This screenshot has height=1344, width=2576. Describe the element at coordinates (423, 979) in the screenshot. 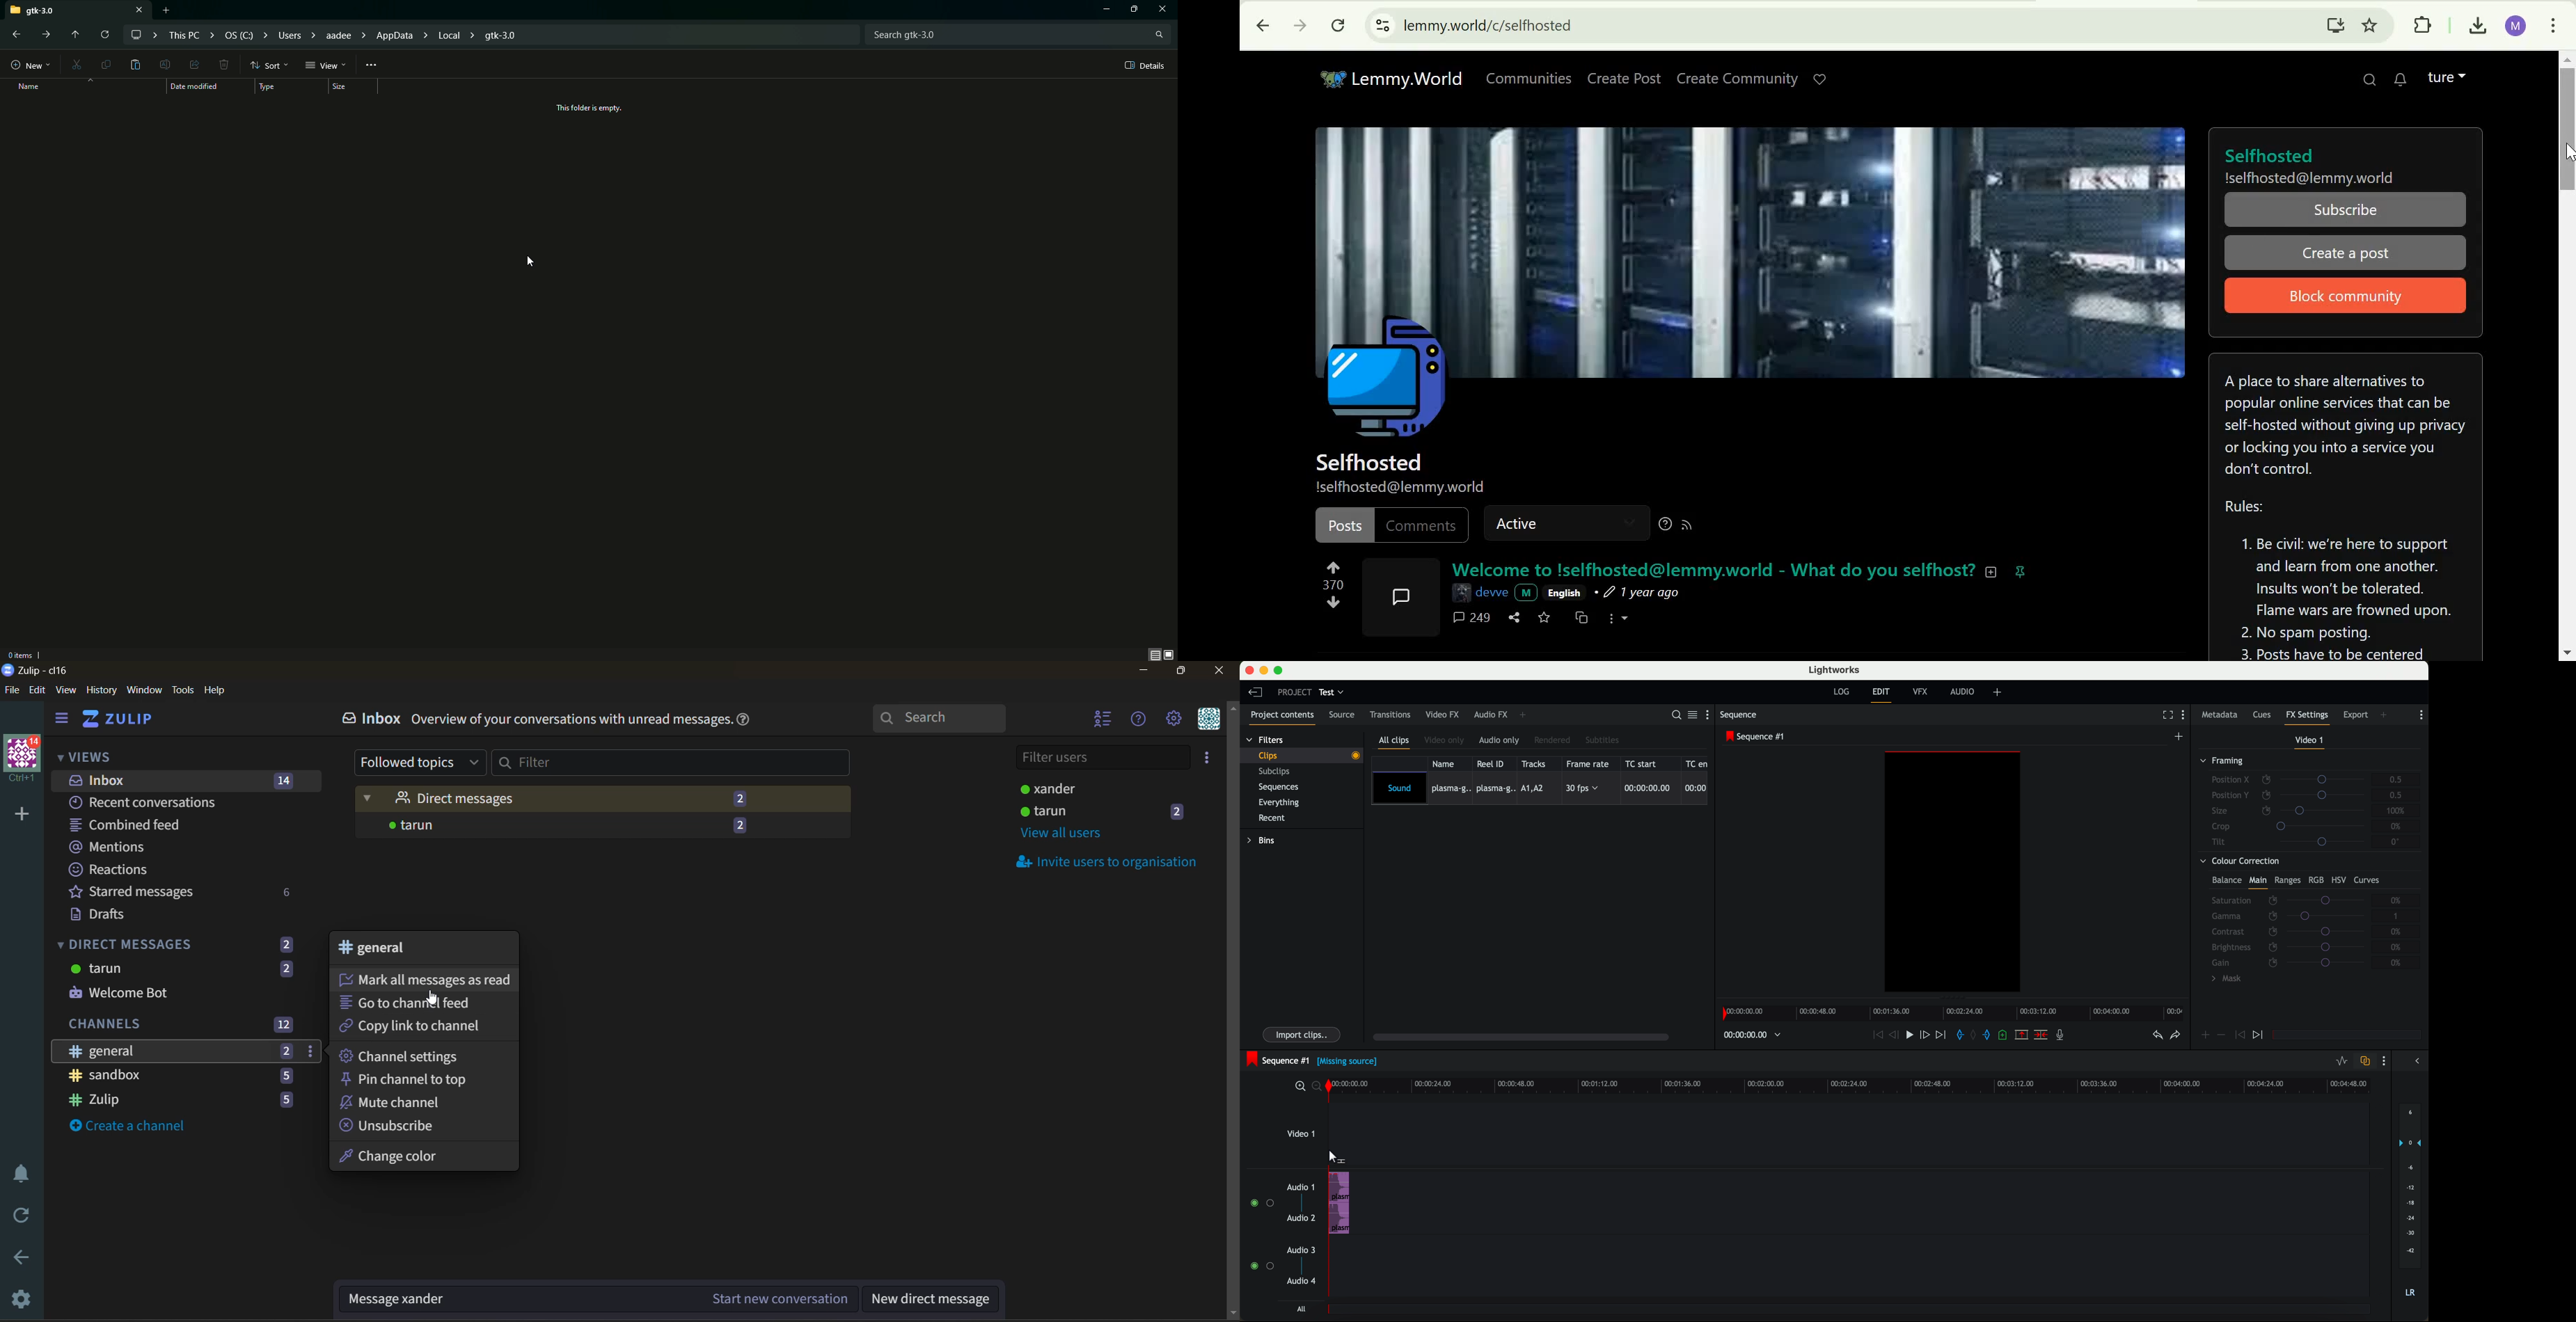

I see `mark all messages as read` at that location.